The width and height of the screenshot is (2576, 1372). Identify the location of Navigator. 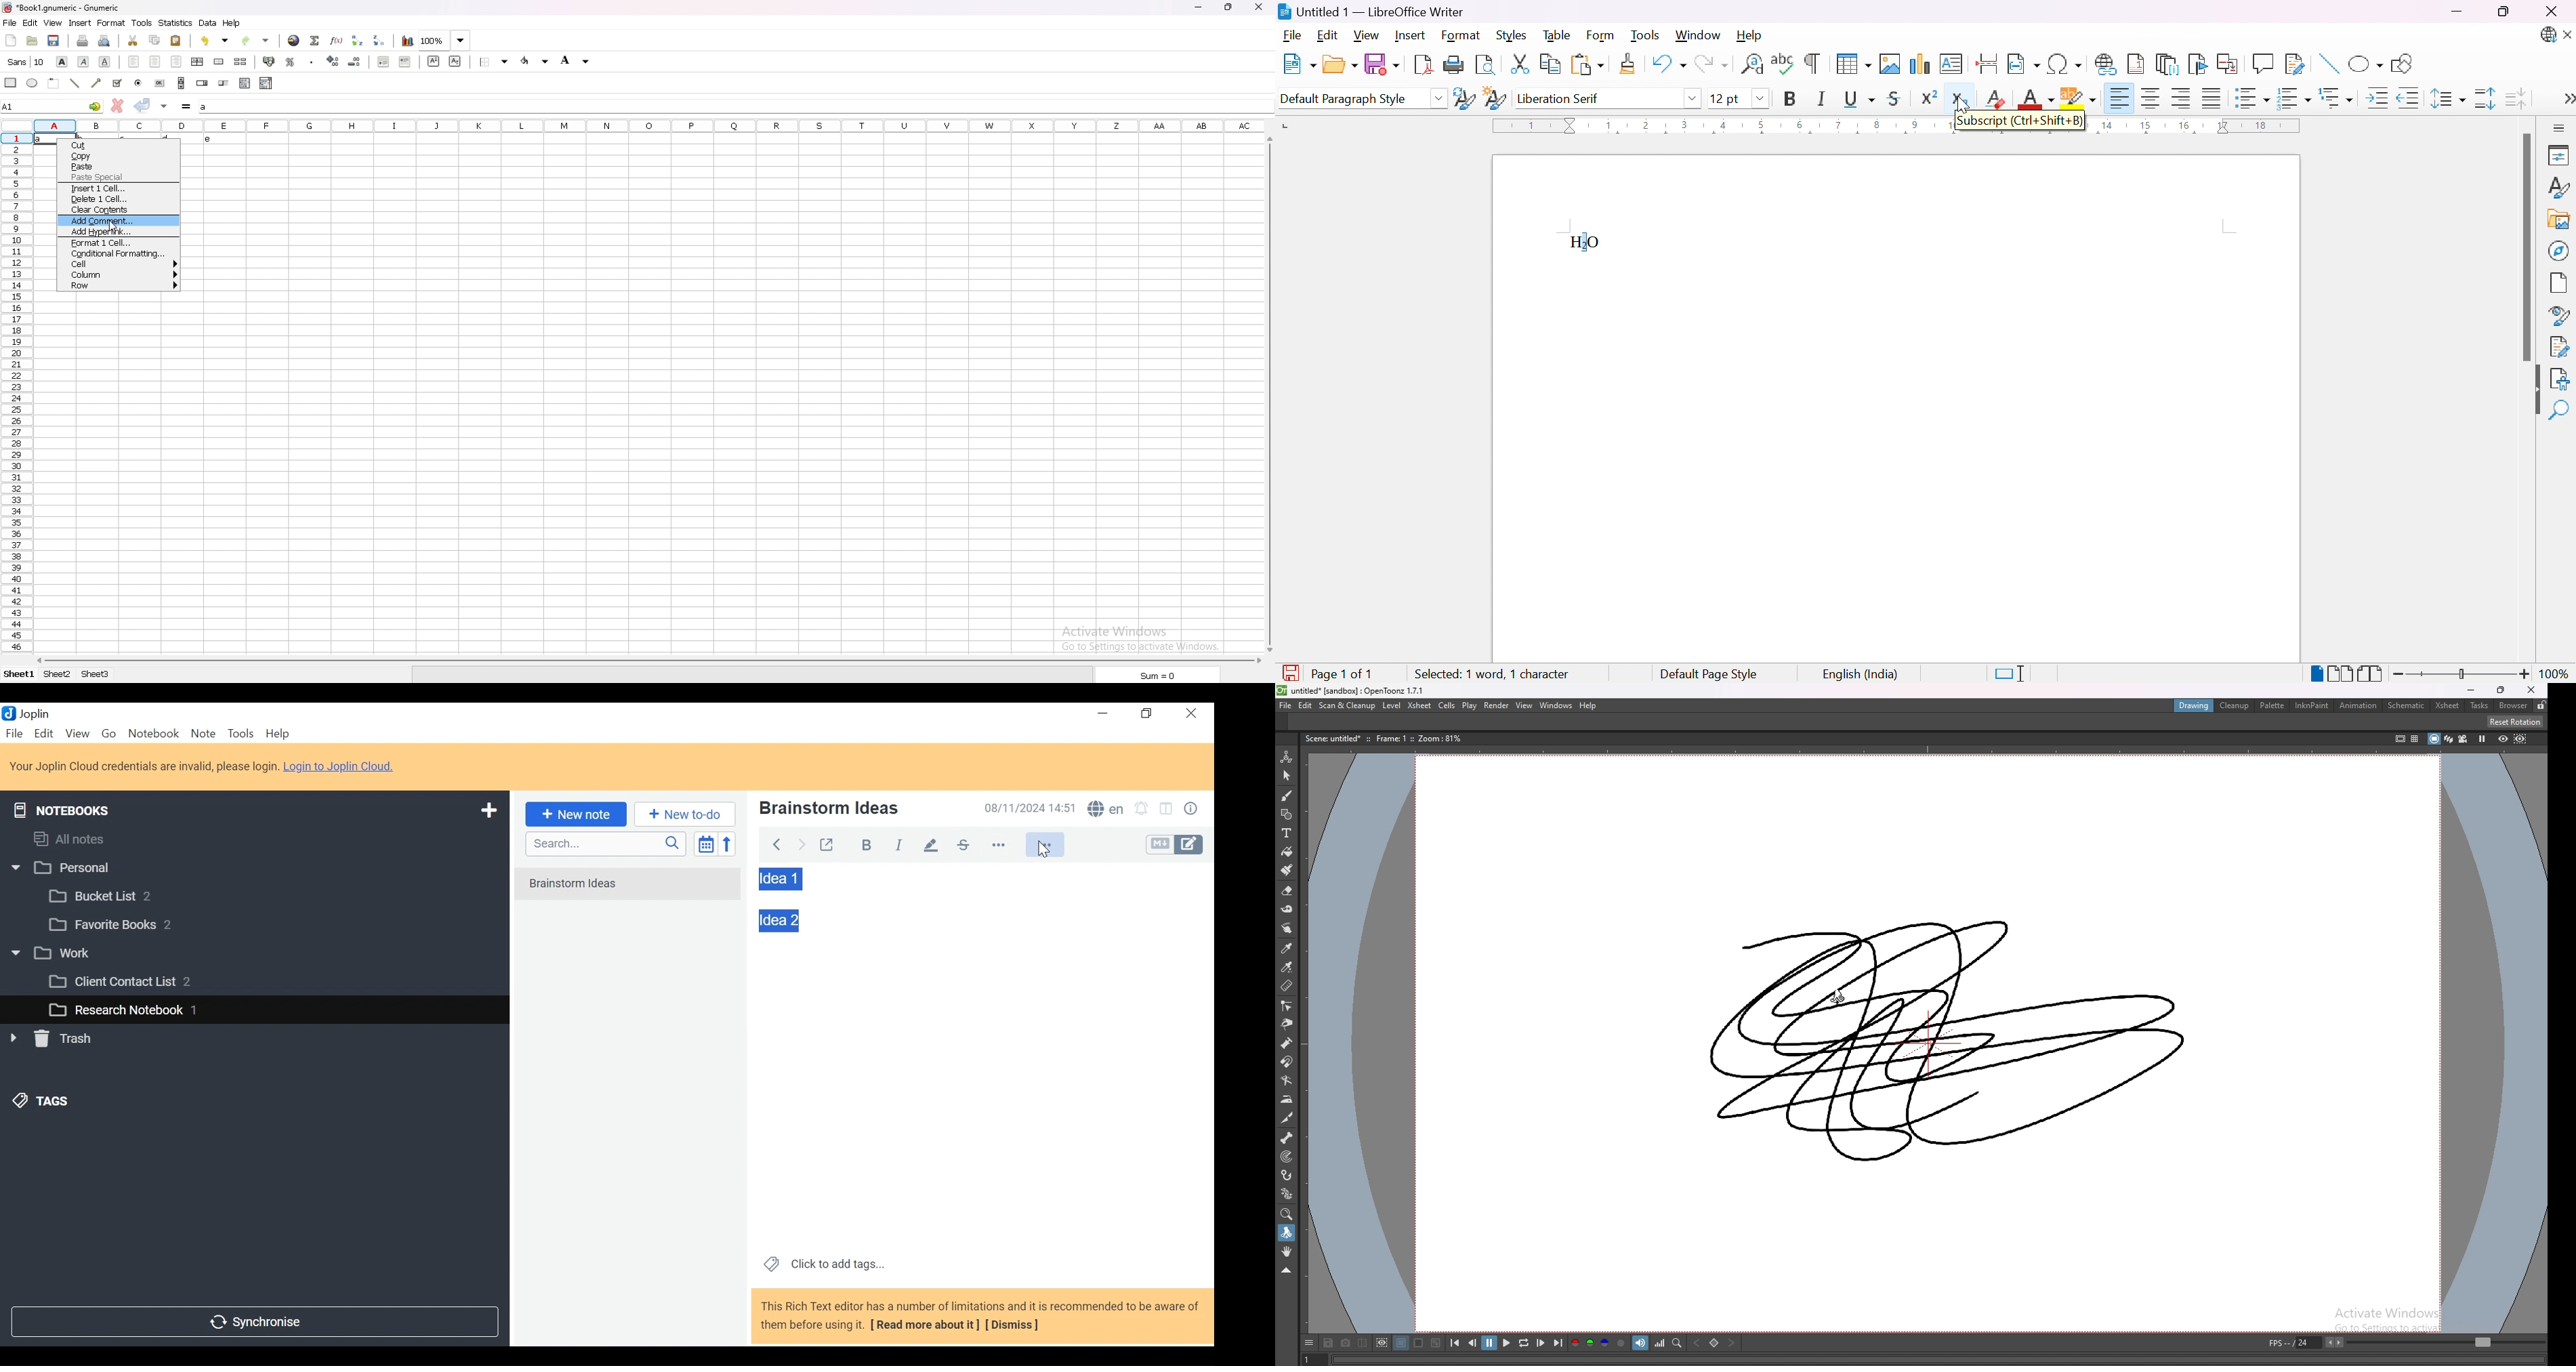
(2559, 250).